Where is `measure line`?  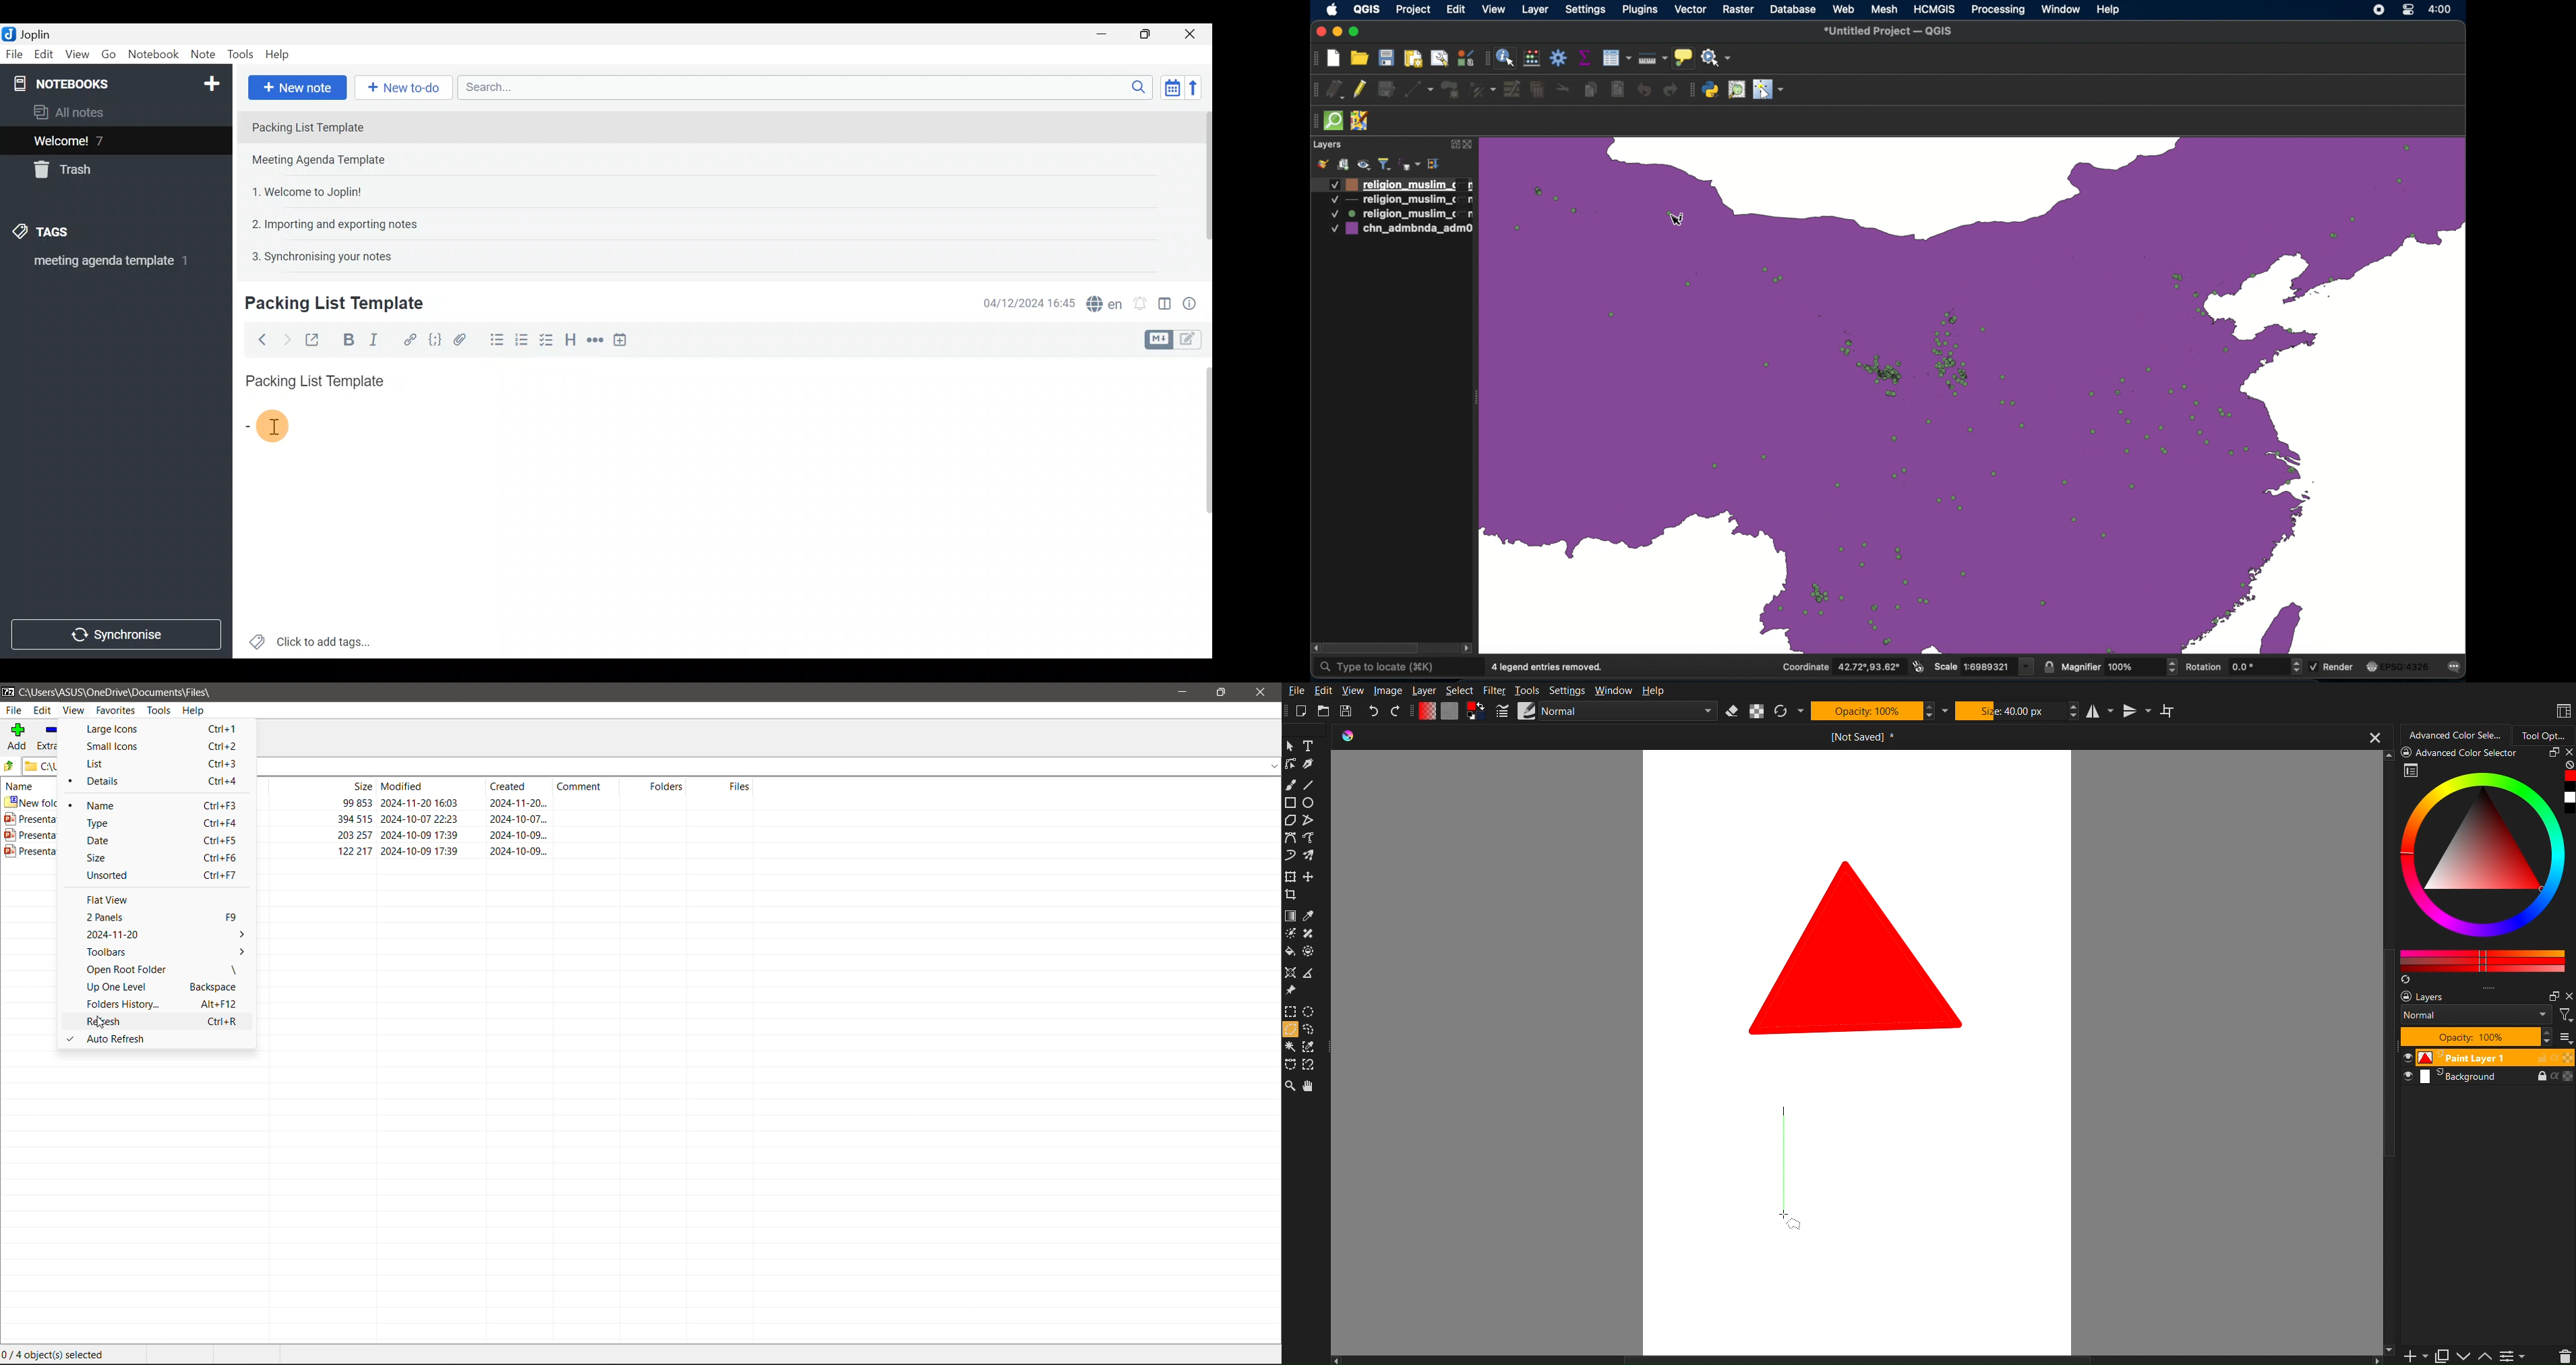
measure line is located at coordinates (1654, 58).